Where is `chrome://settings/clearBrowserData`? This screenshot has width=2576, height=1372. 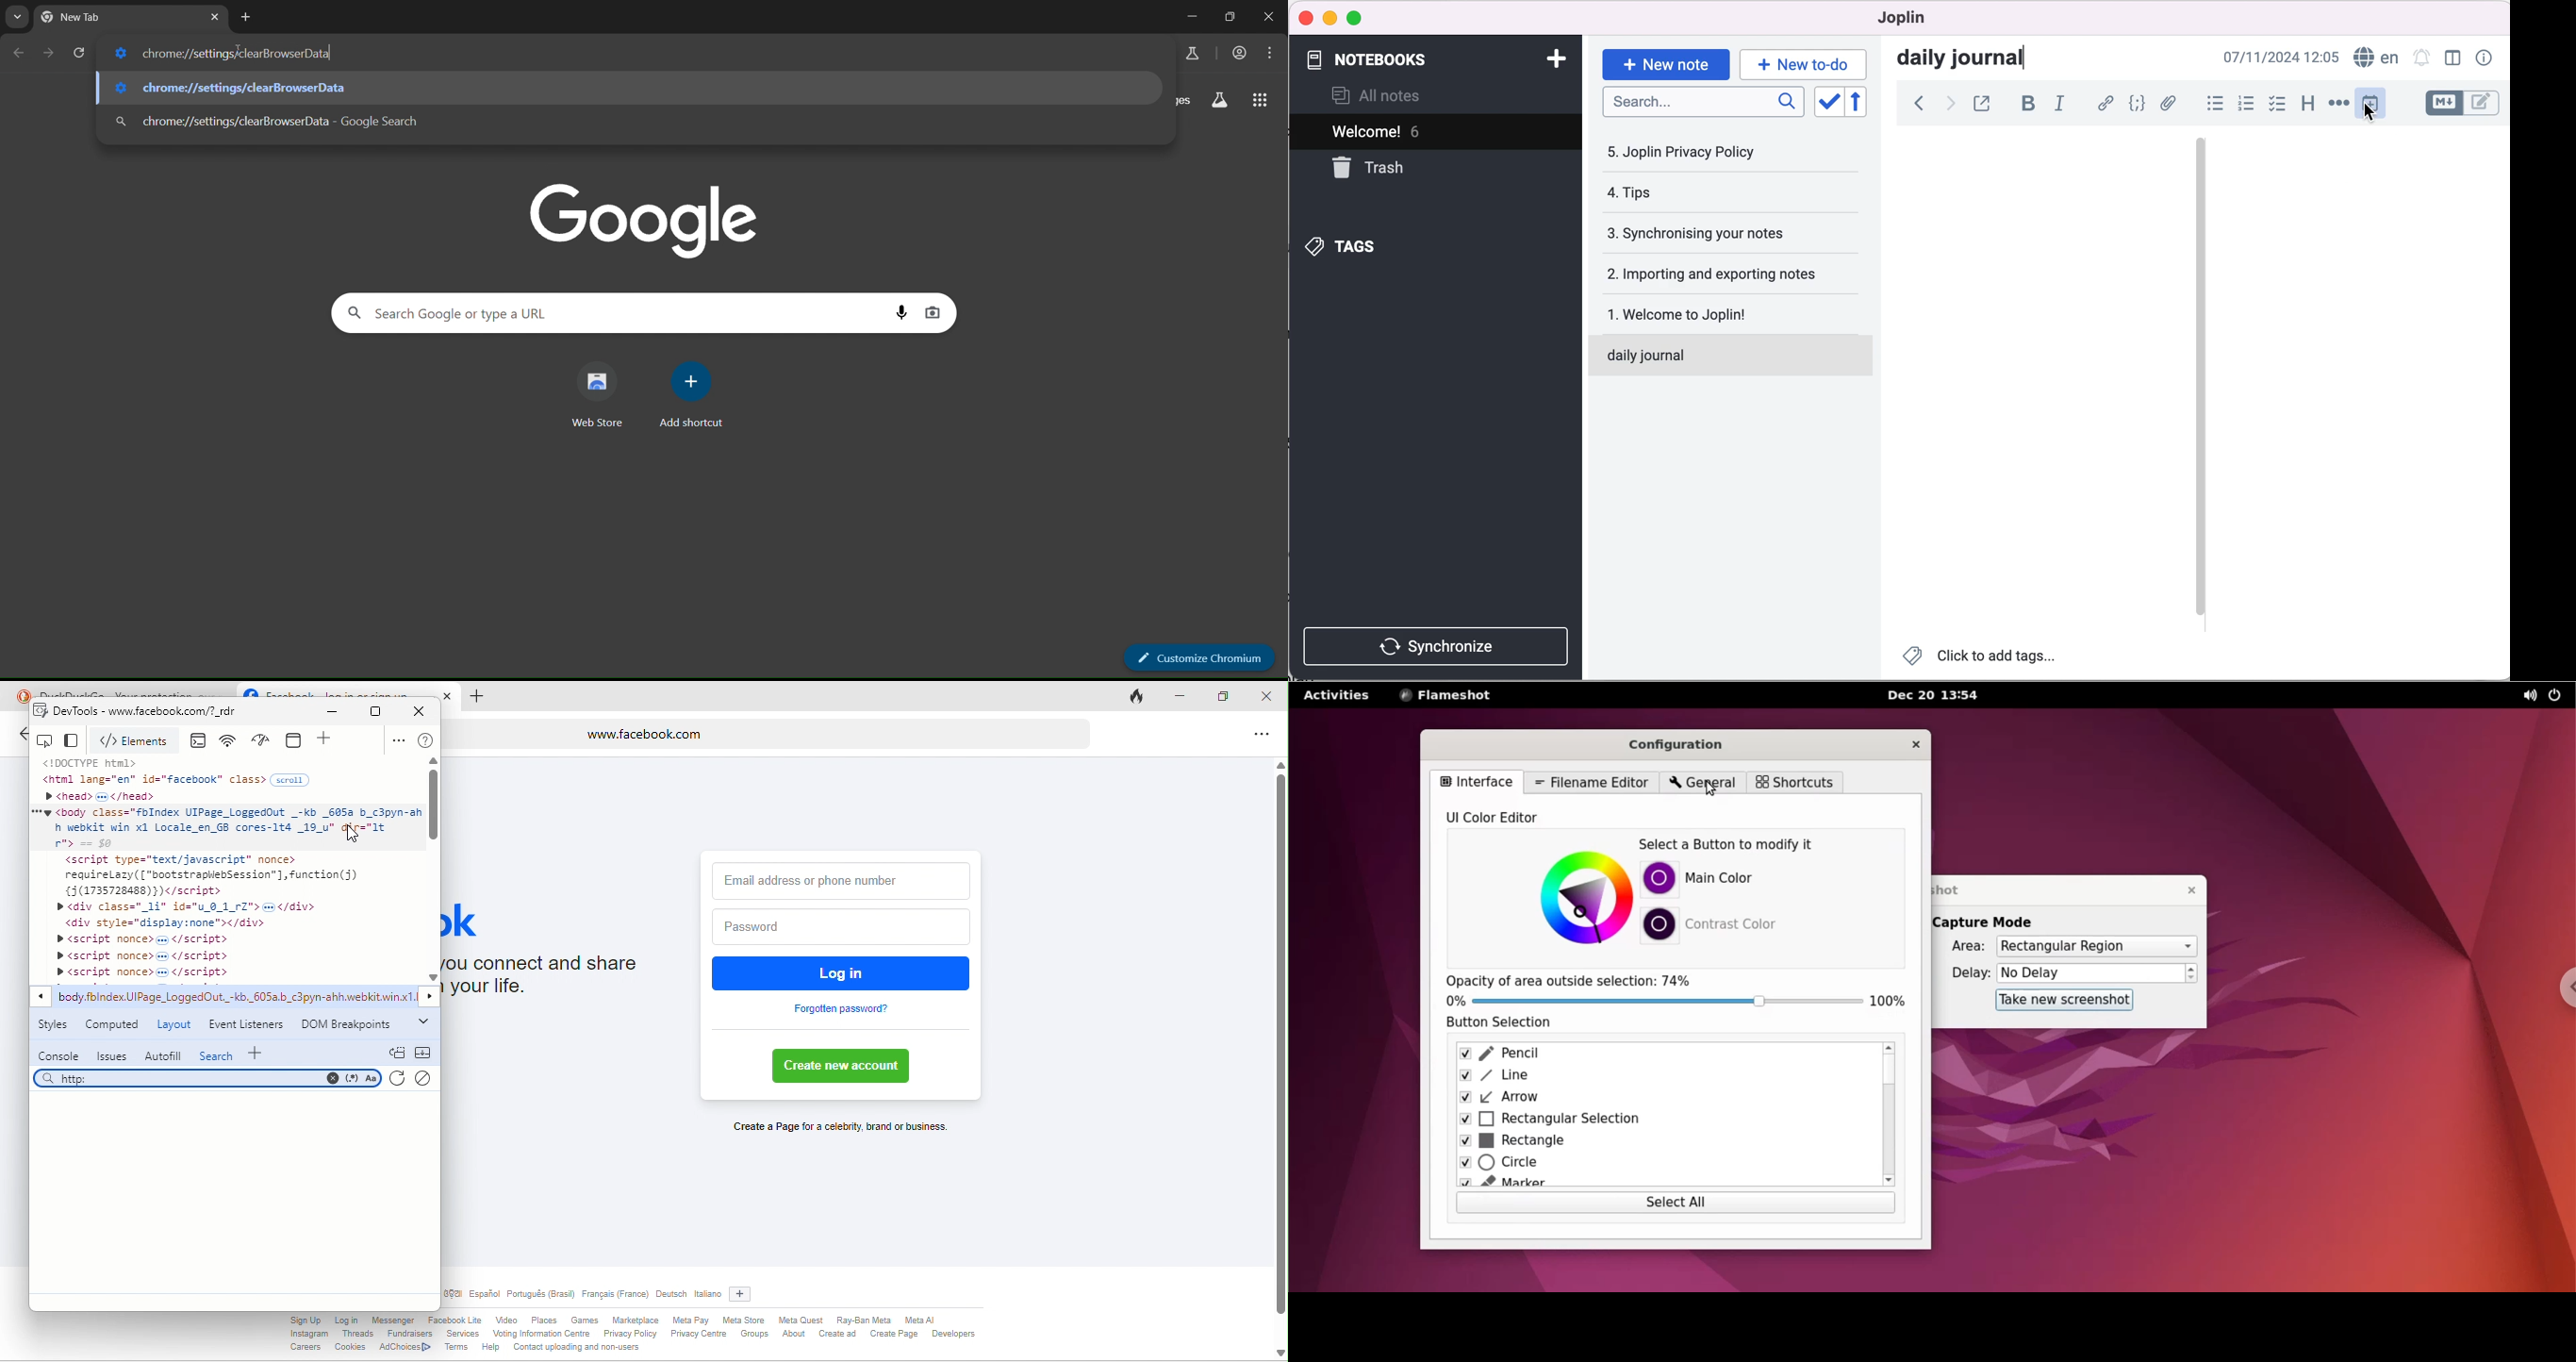
chrome://settings/clearBrowserData is located at coordinates (653, 55).